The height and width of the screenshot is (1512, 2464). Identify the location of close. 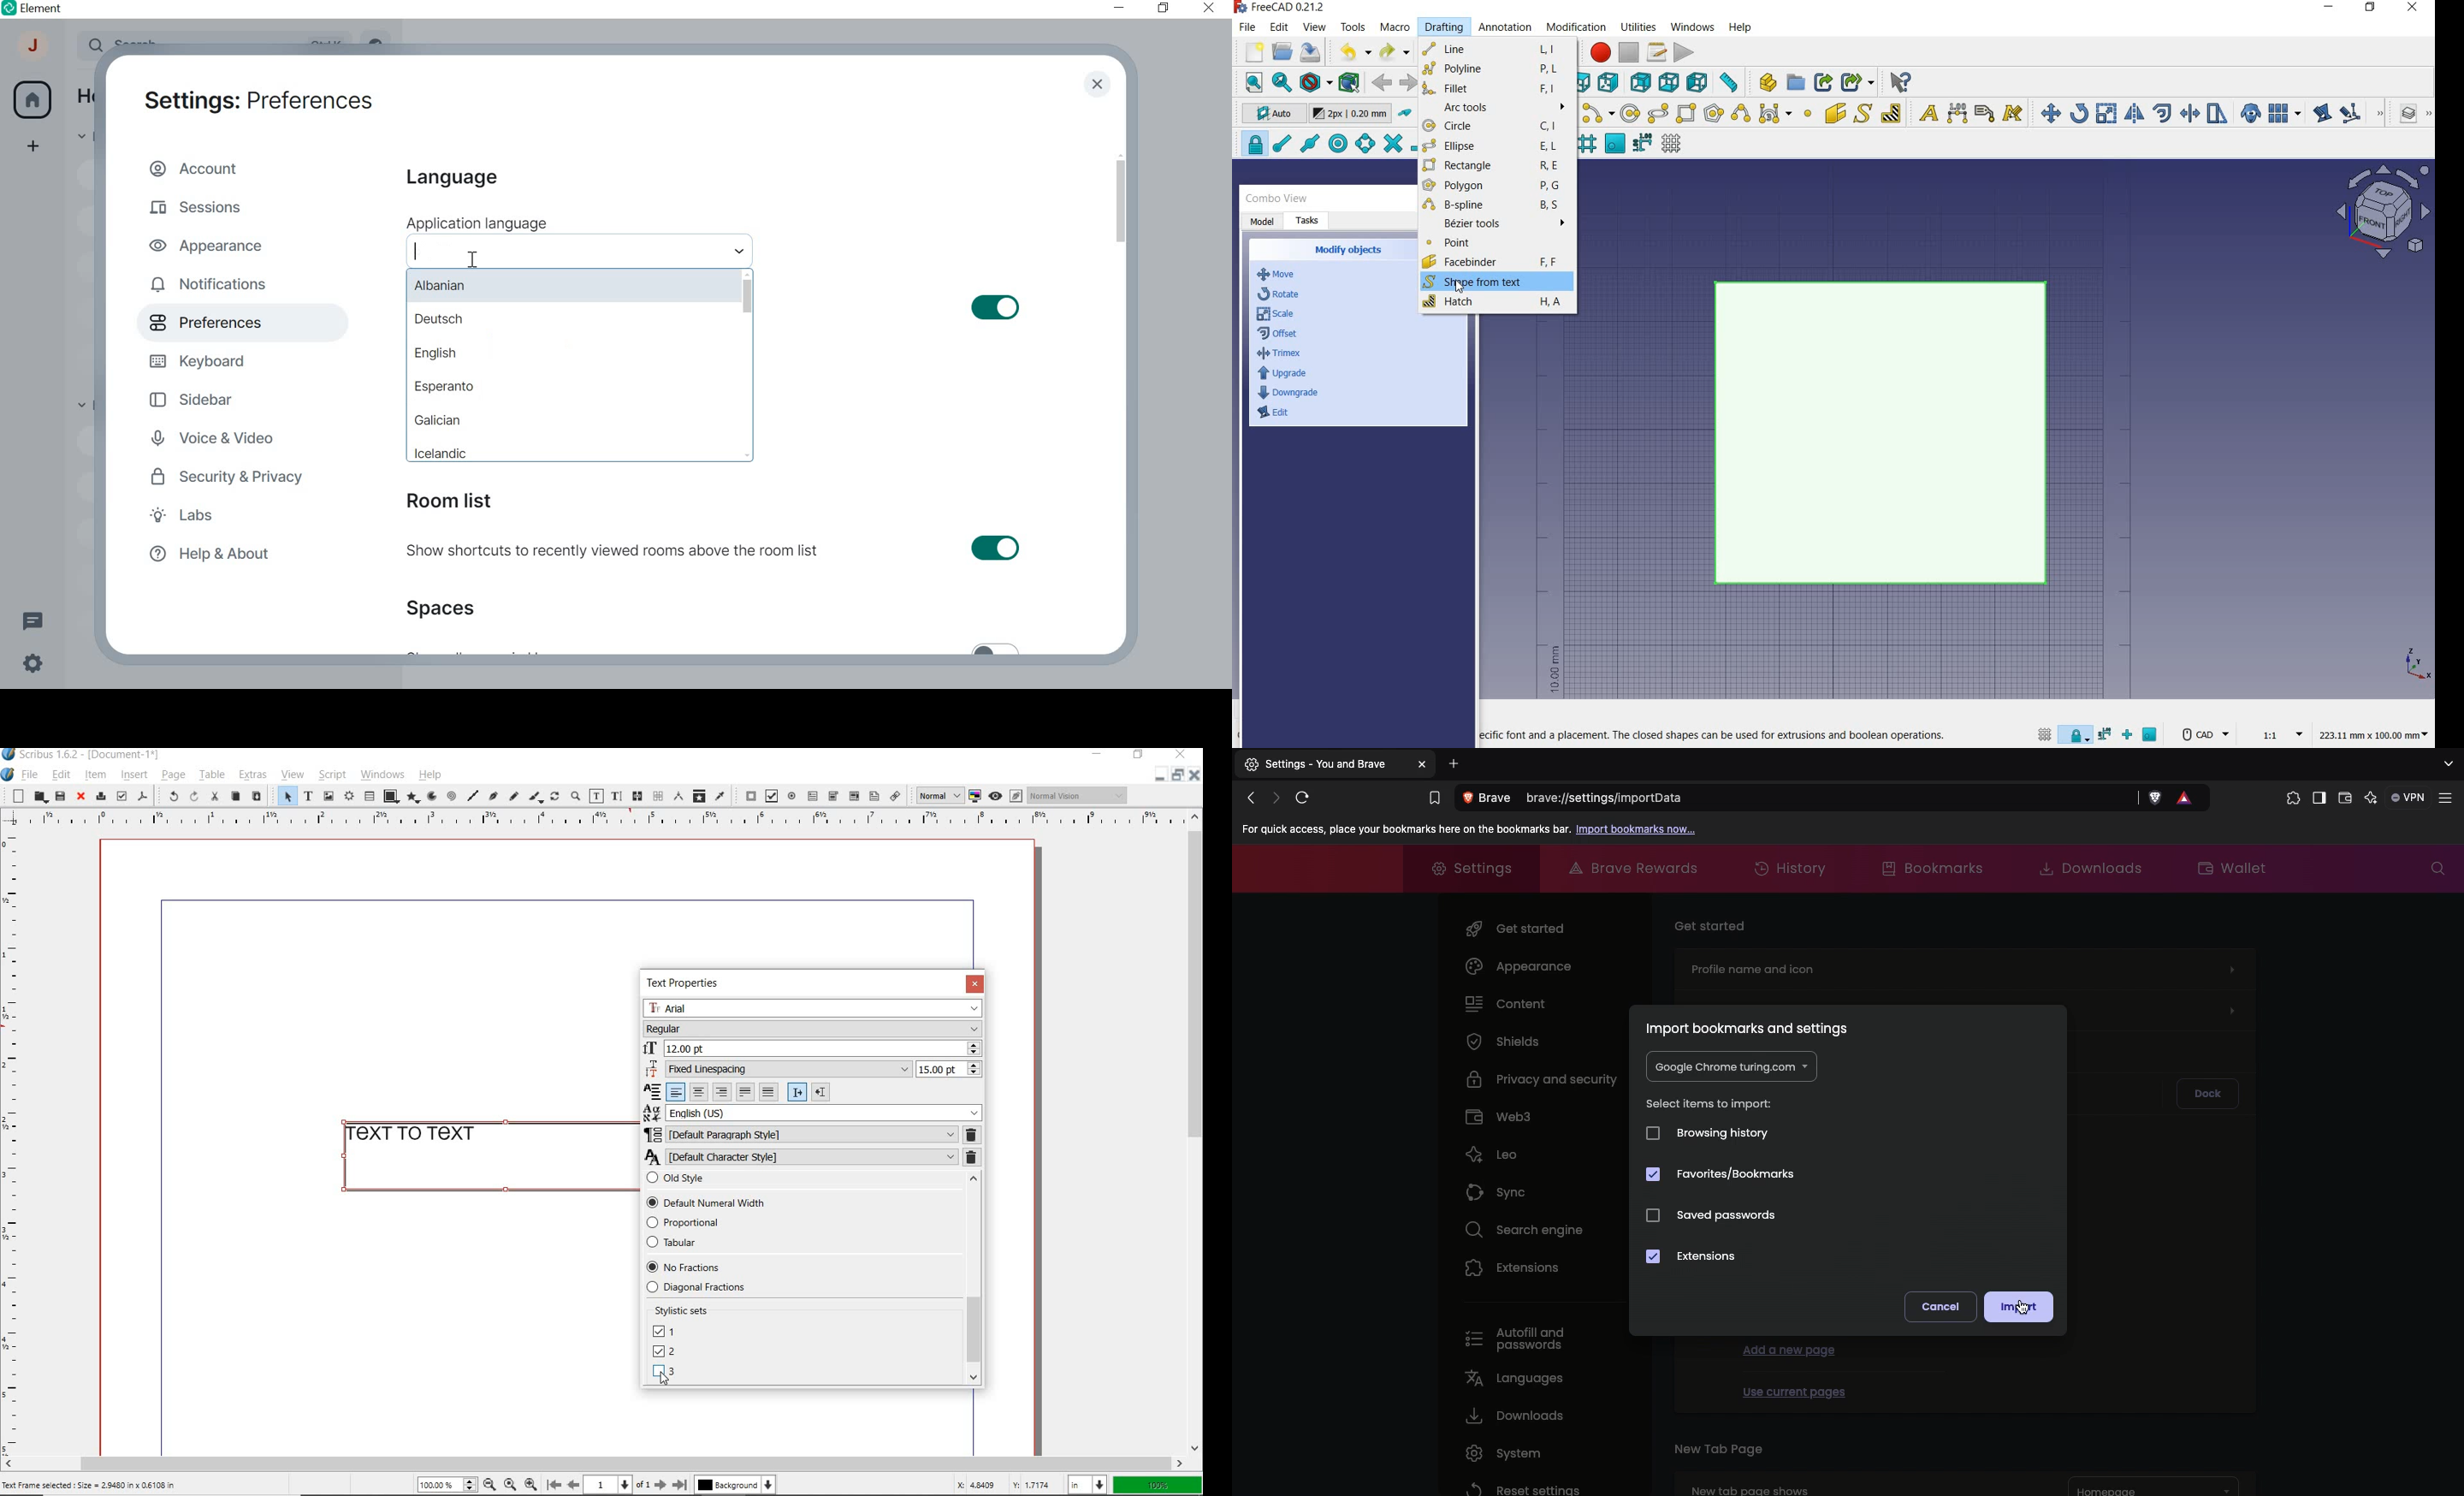
(2412, 9).